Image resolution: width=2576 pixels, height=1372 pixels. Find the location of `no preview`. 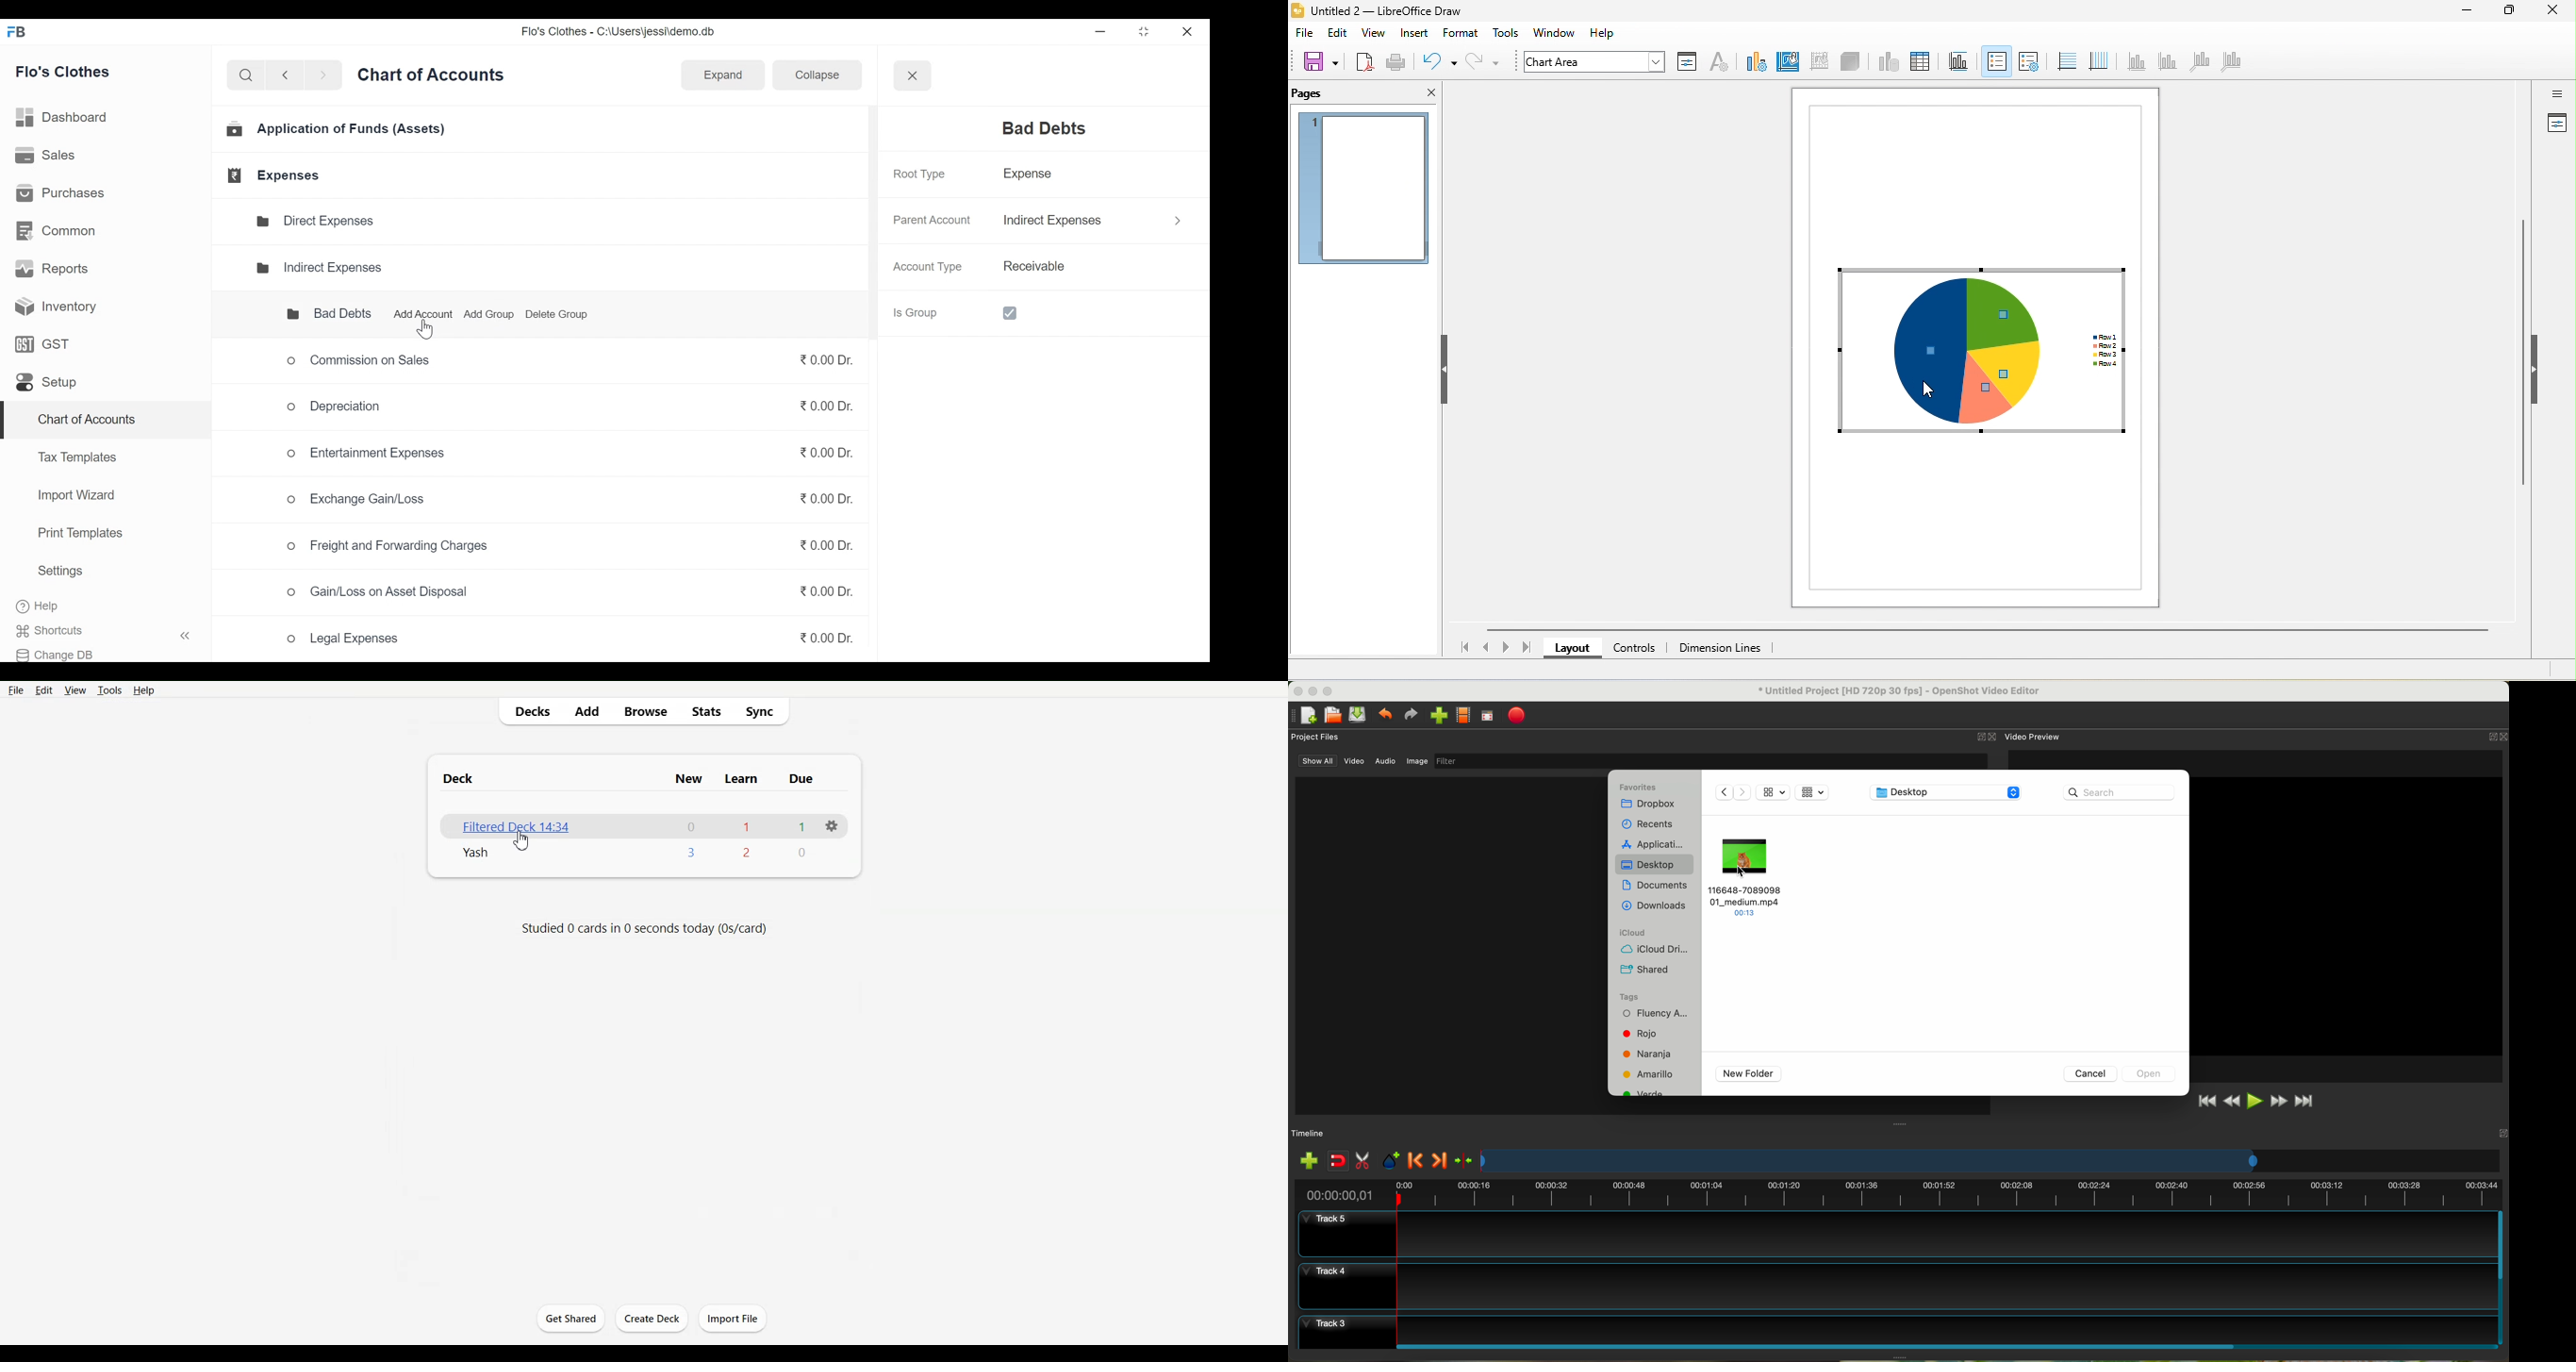

no preview is located at coordinates (1364, 190).